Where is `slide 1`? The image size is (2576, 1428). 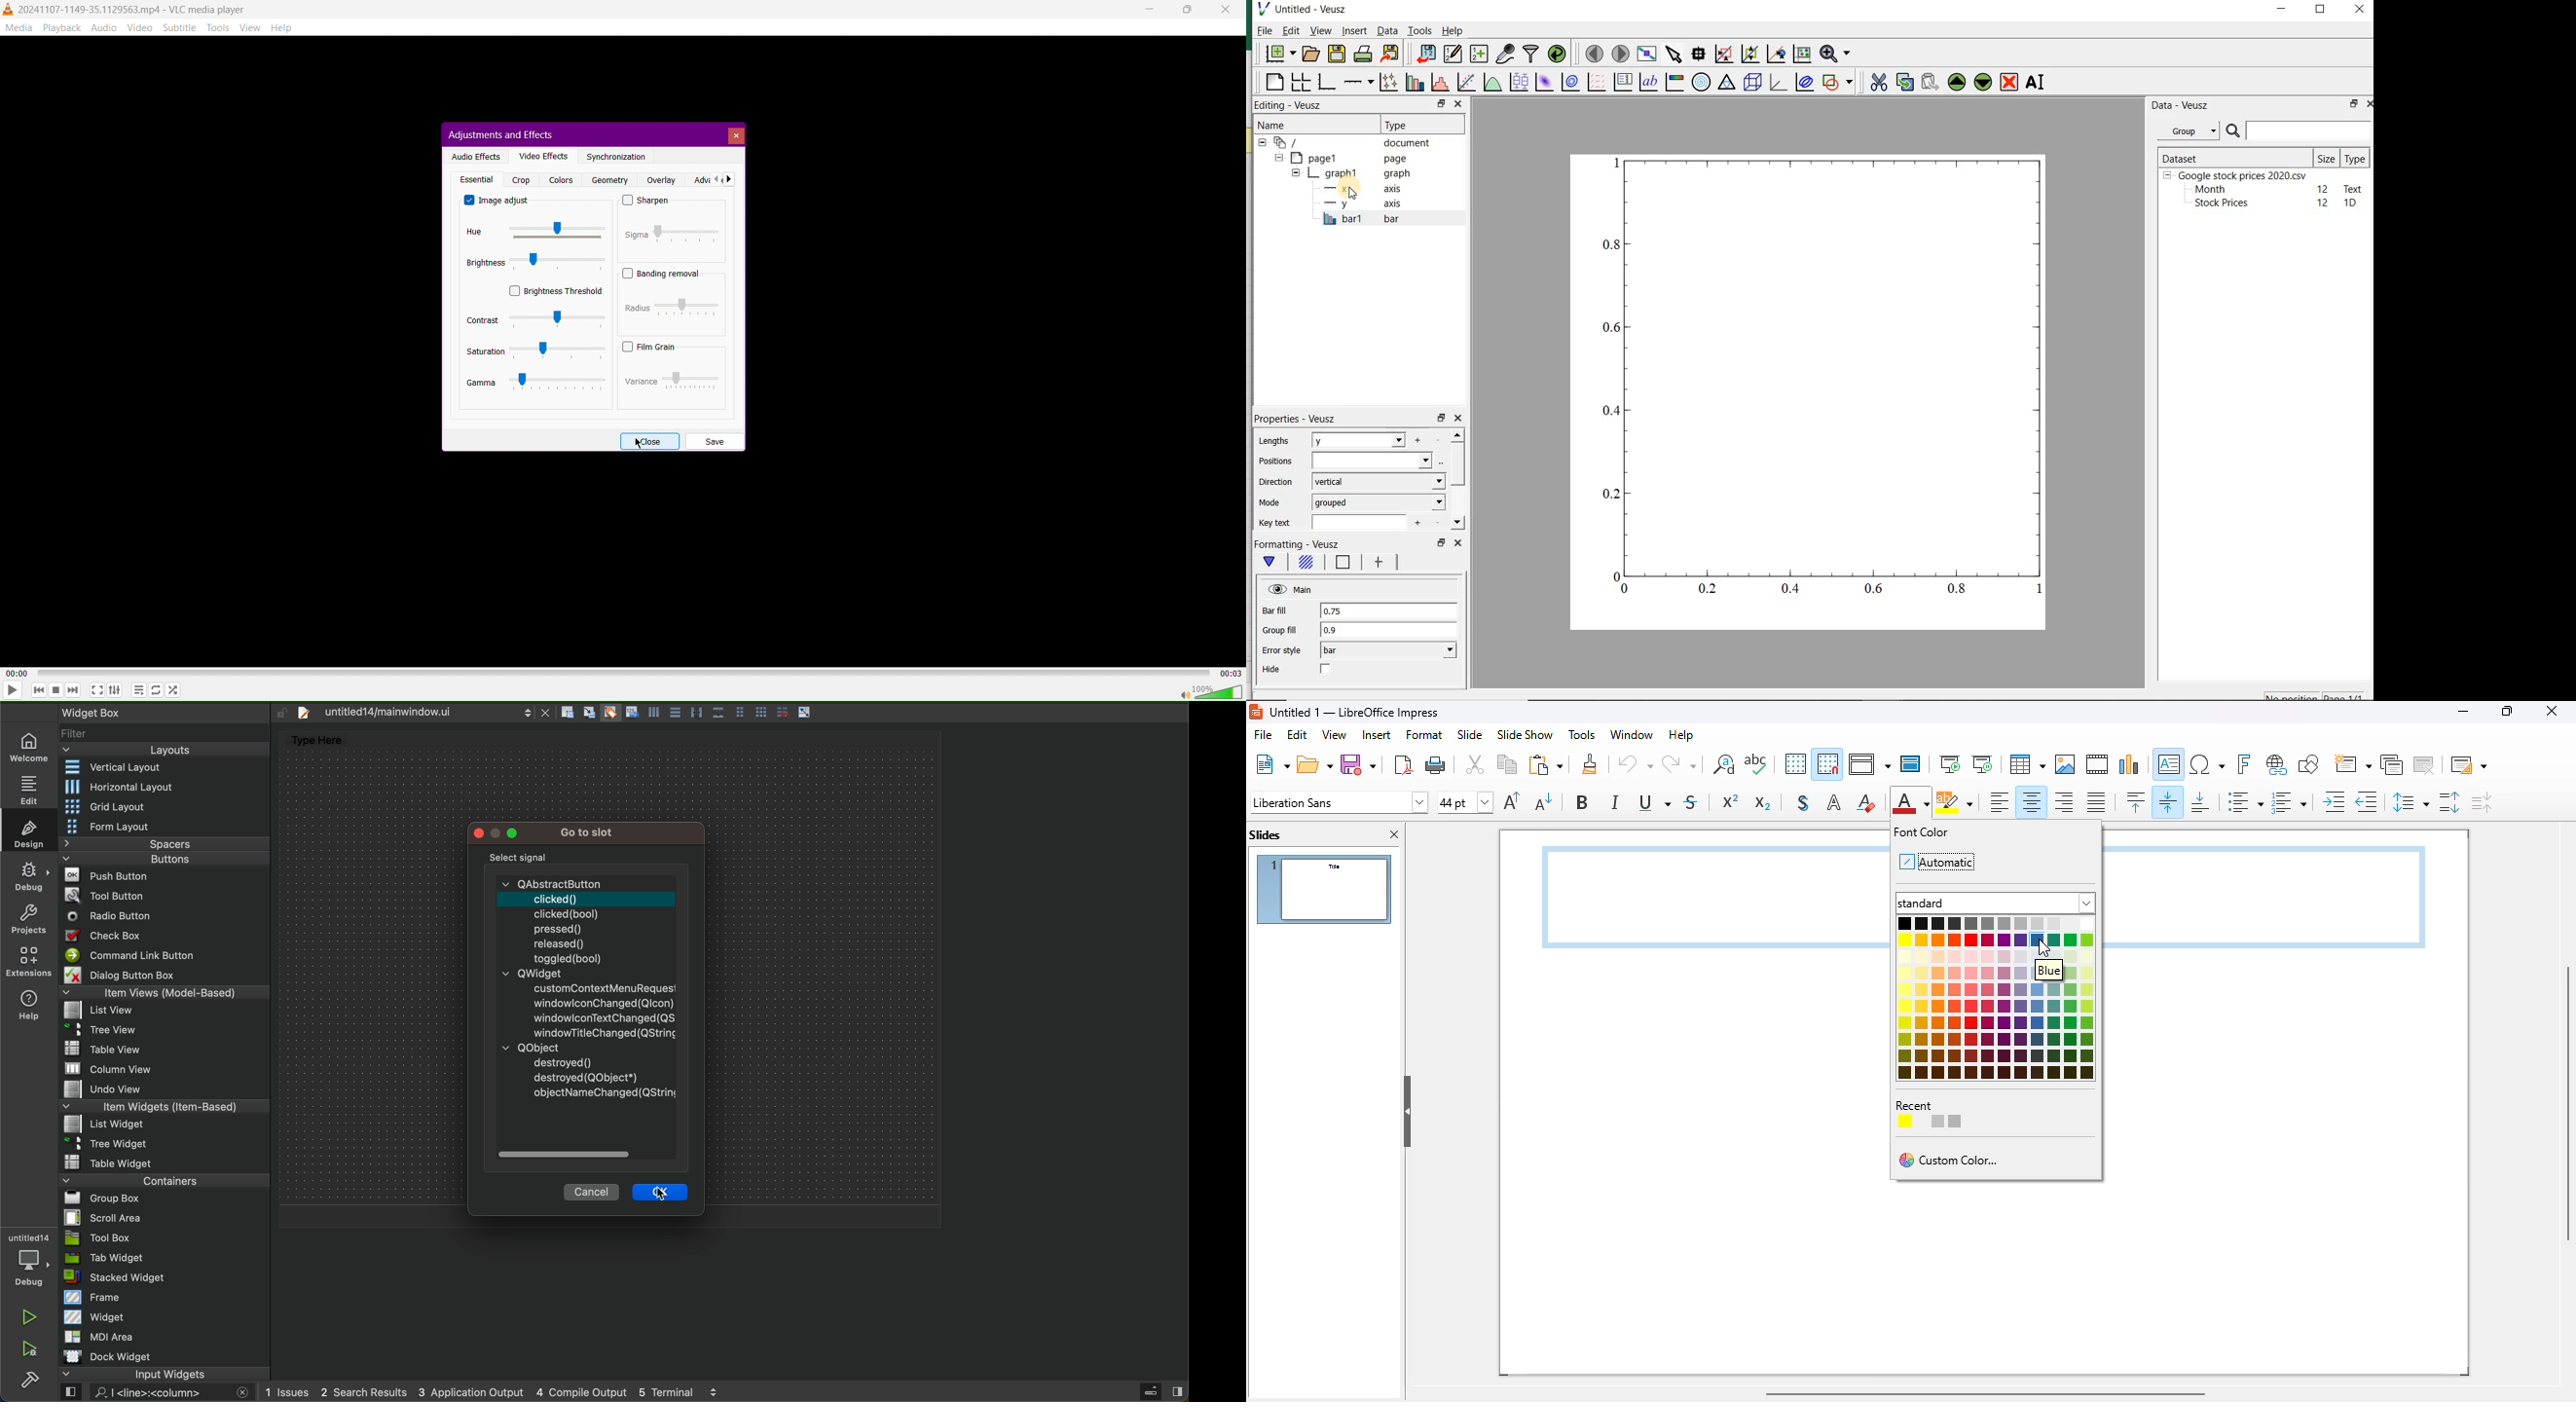
slide 1 is located at coordinates (1324, 889).